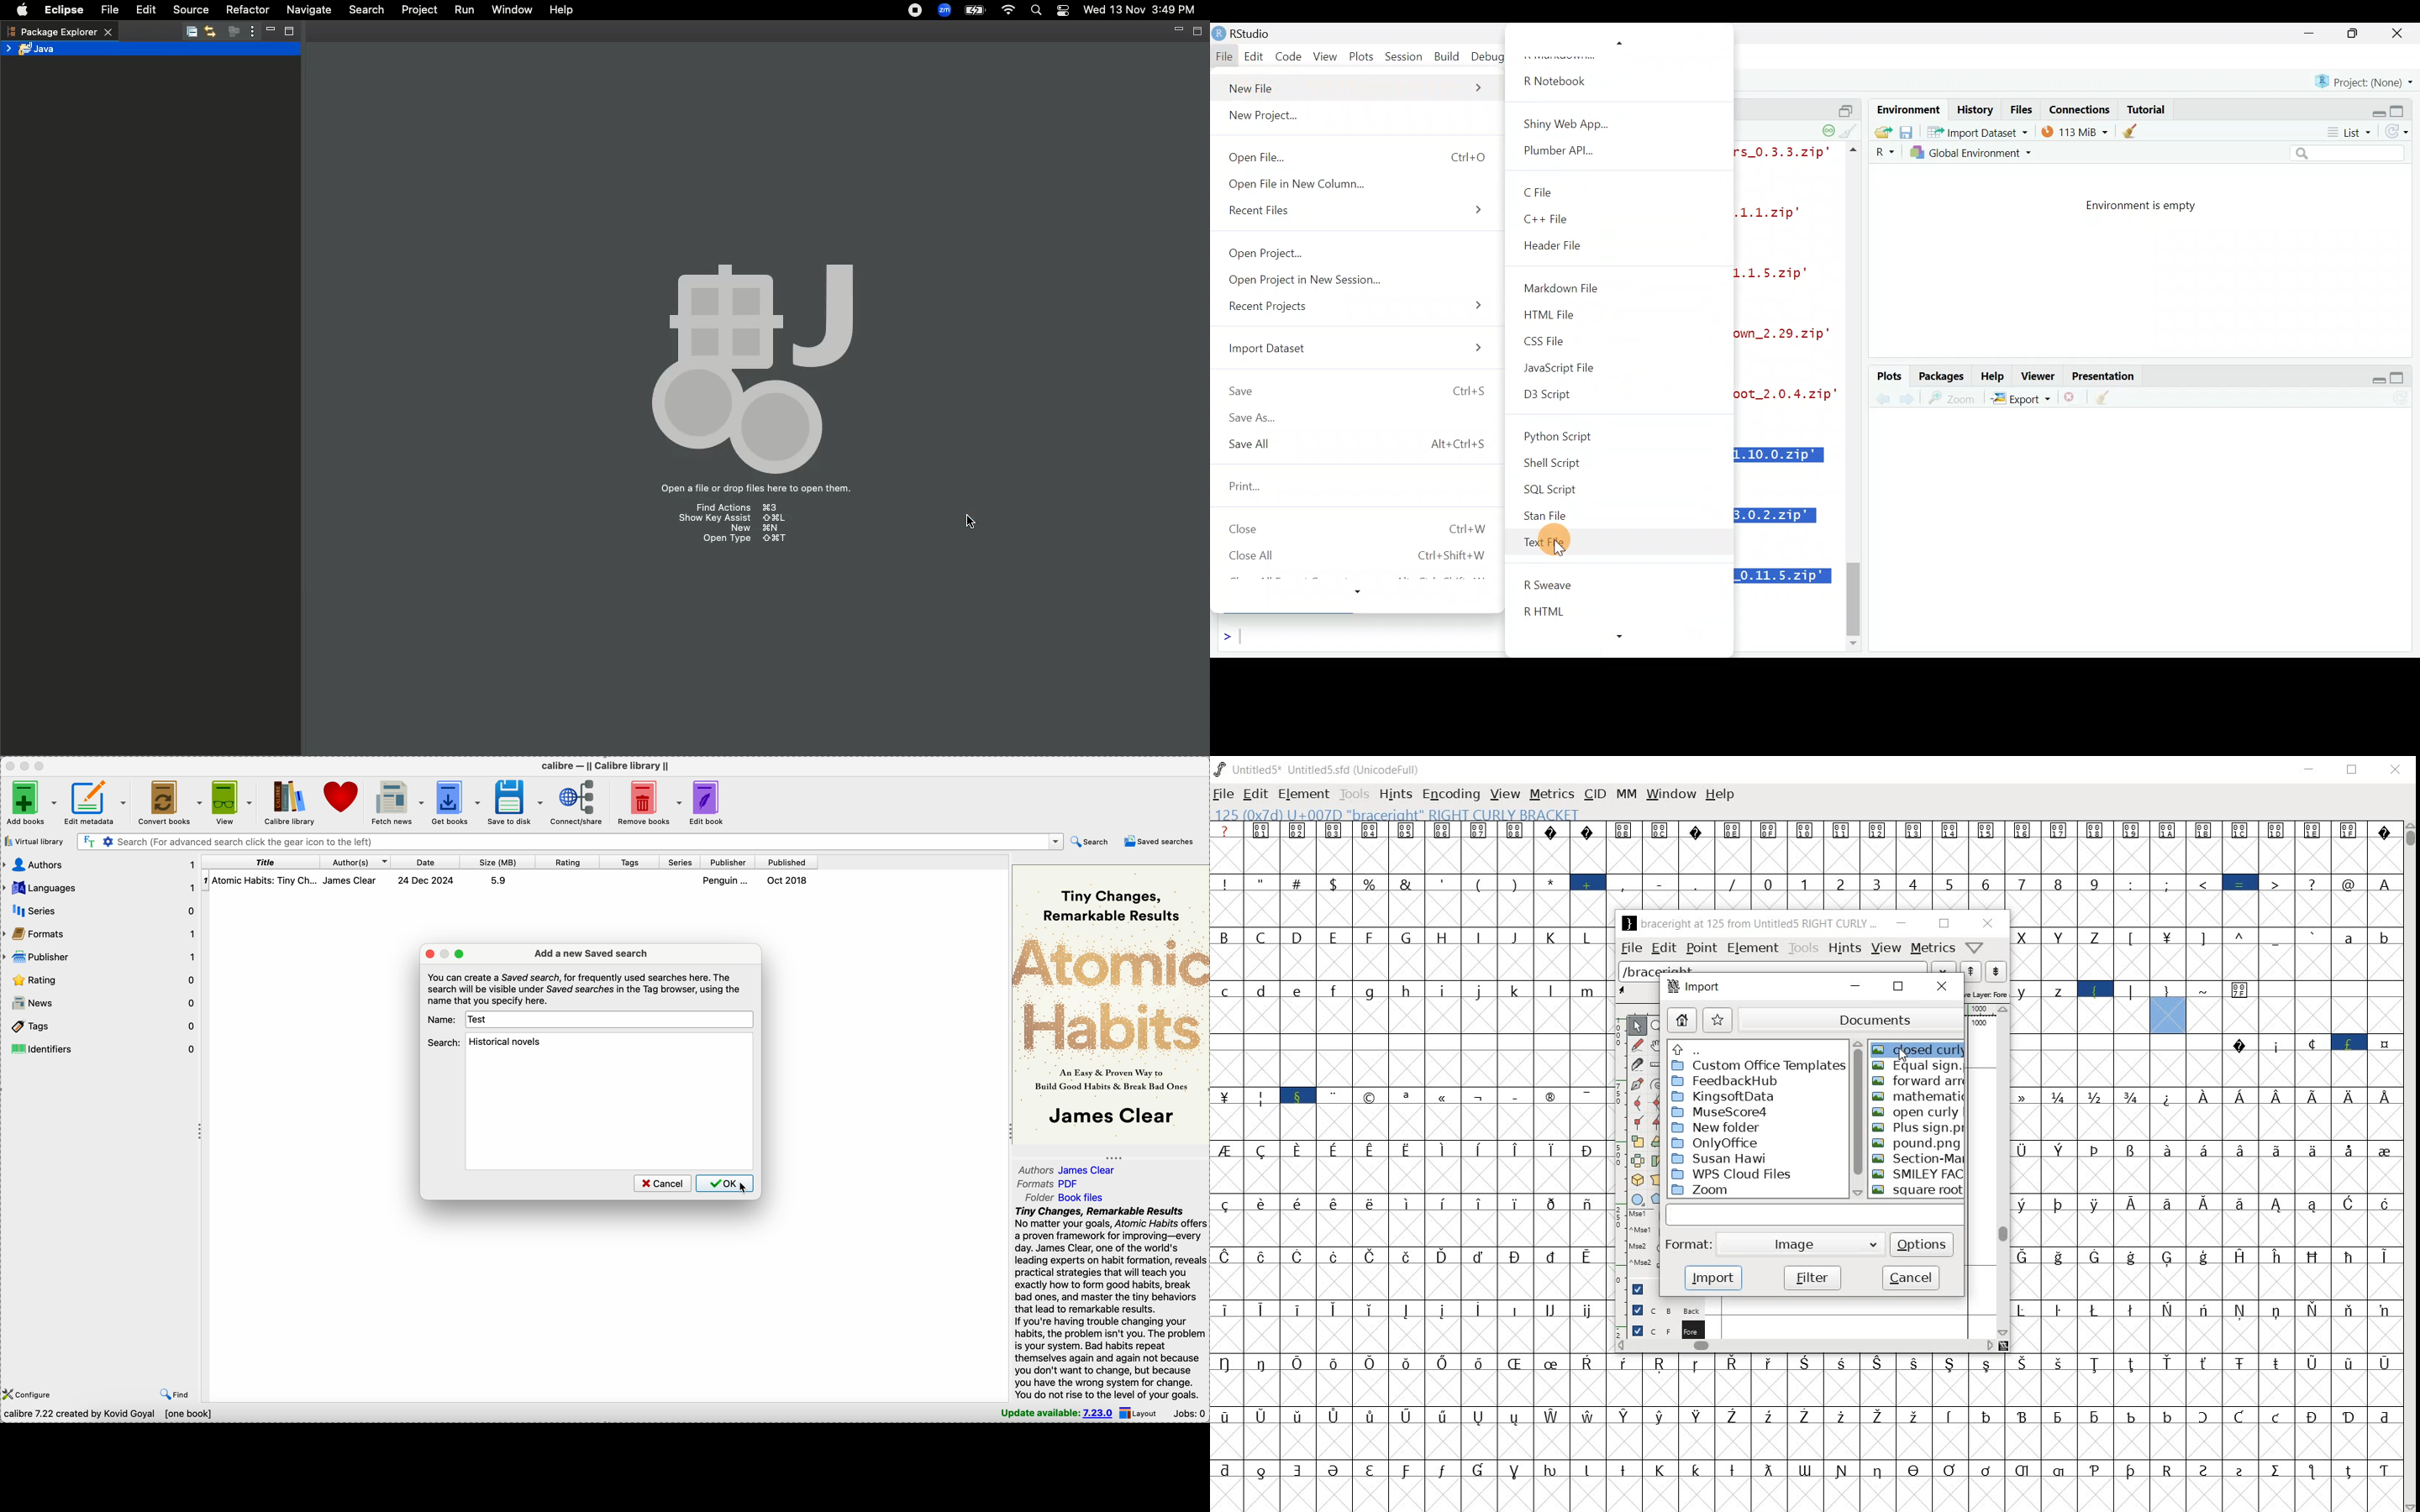 The height and width of the screenshot is (1512, 2436). Describe the element at coordinates (1620, 639) in the screenshot. I see `more` at that location.